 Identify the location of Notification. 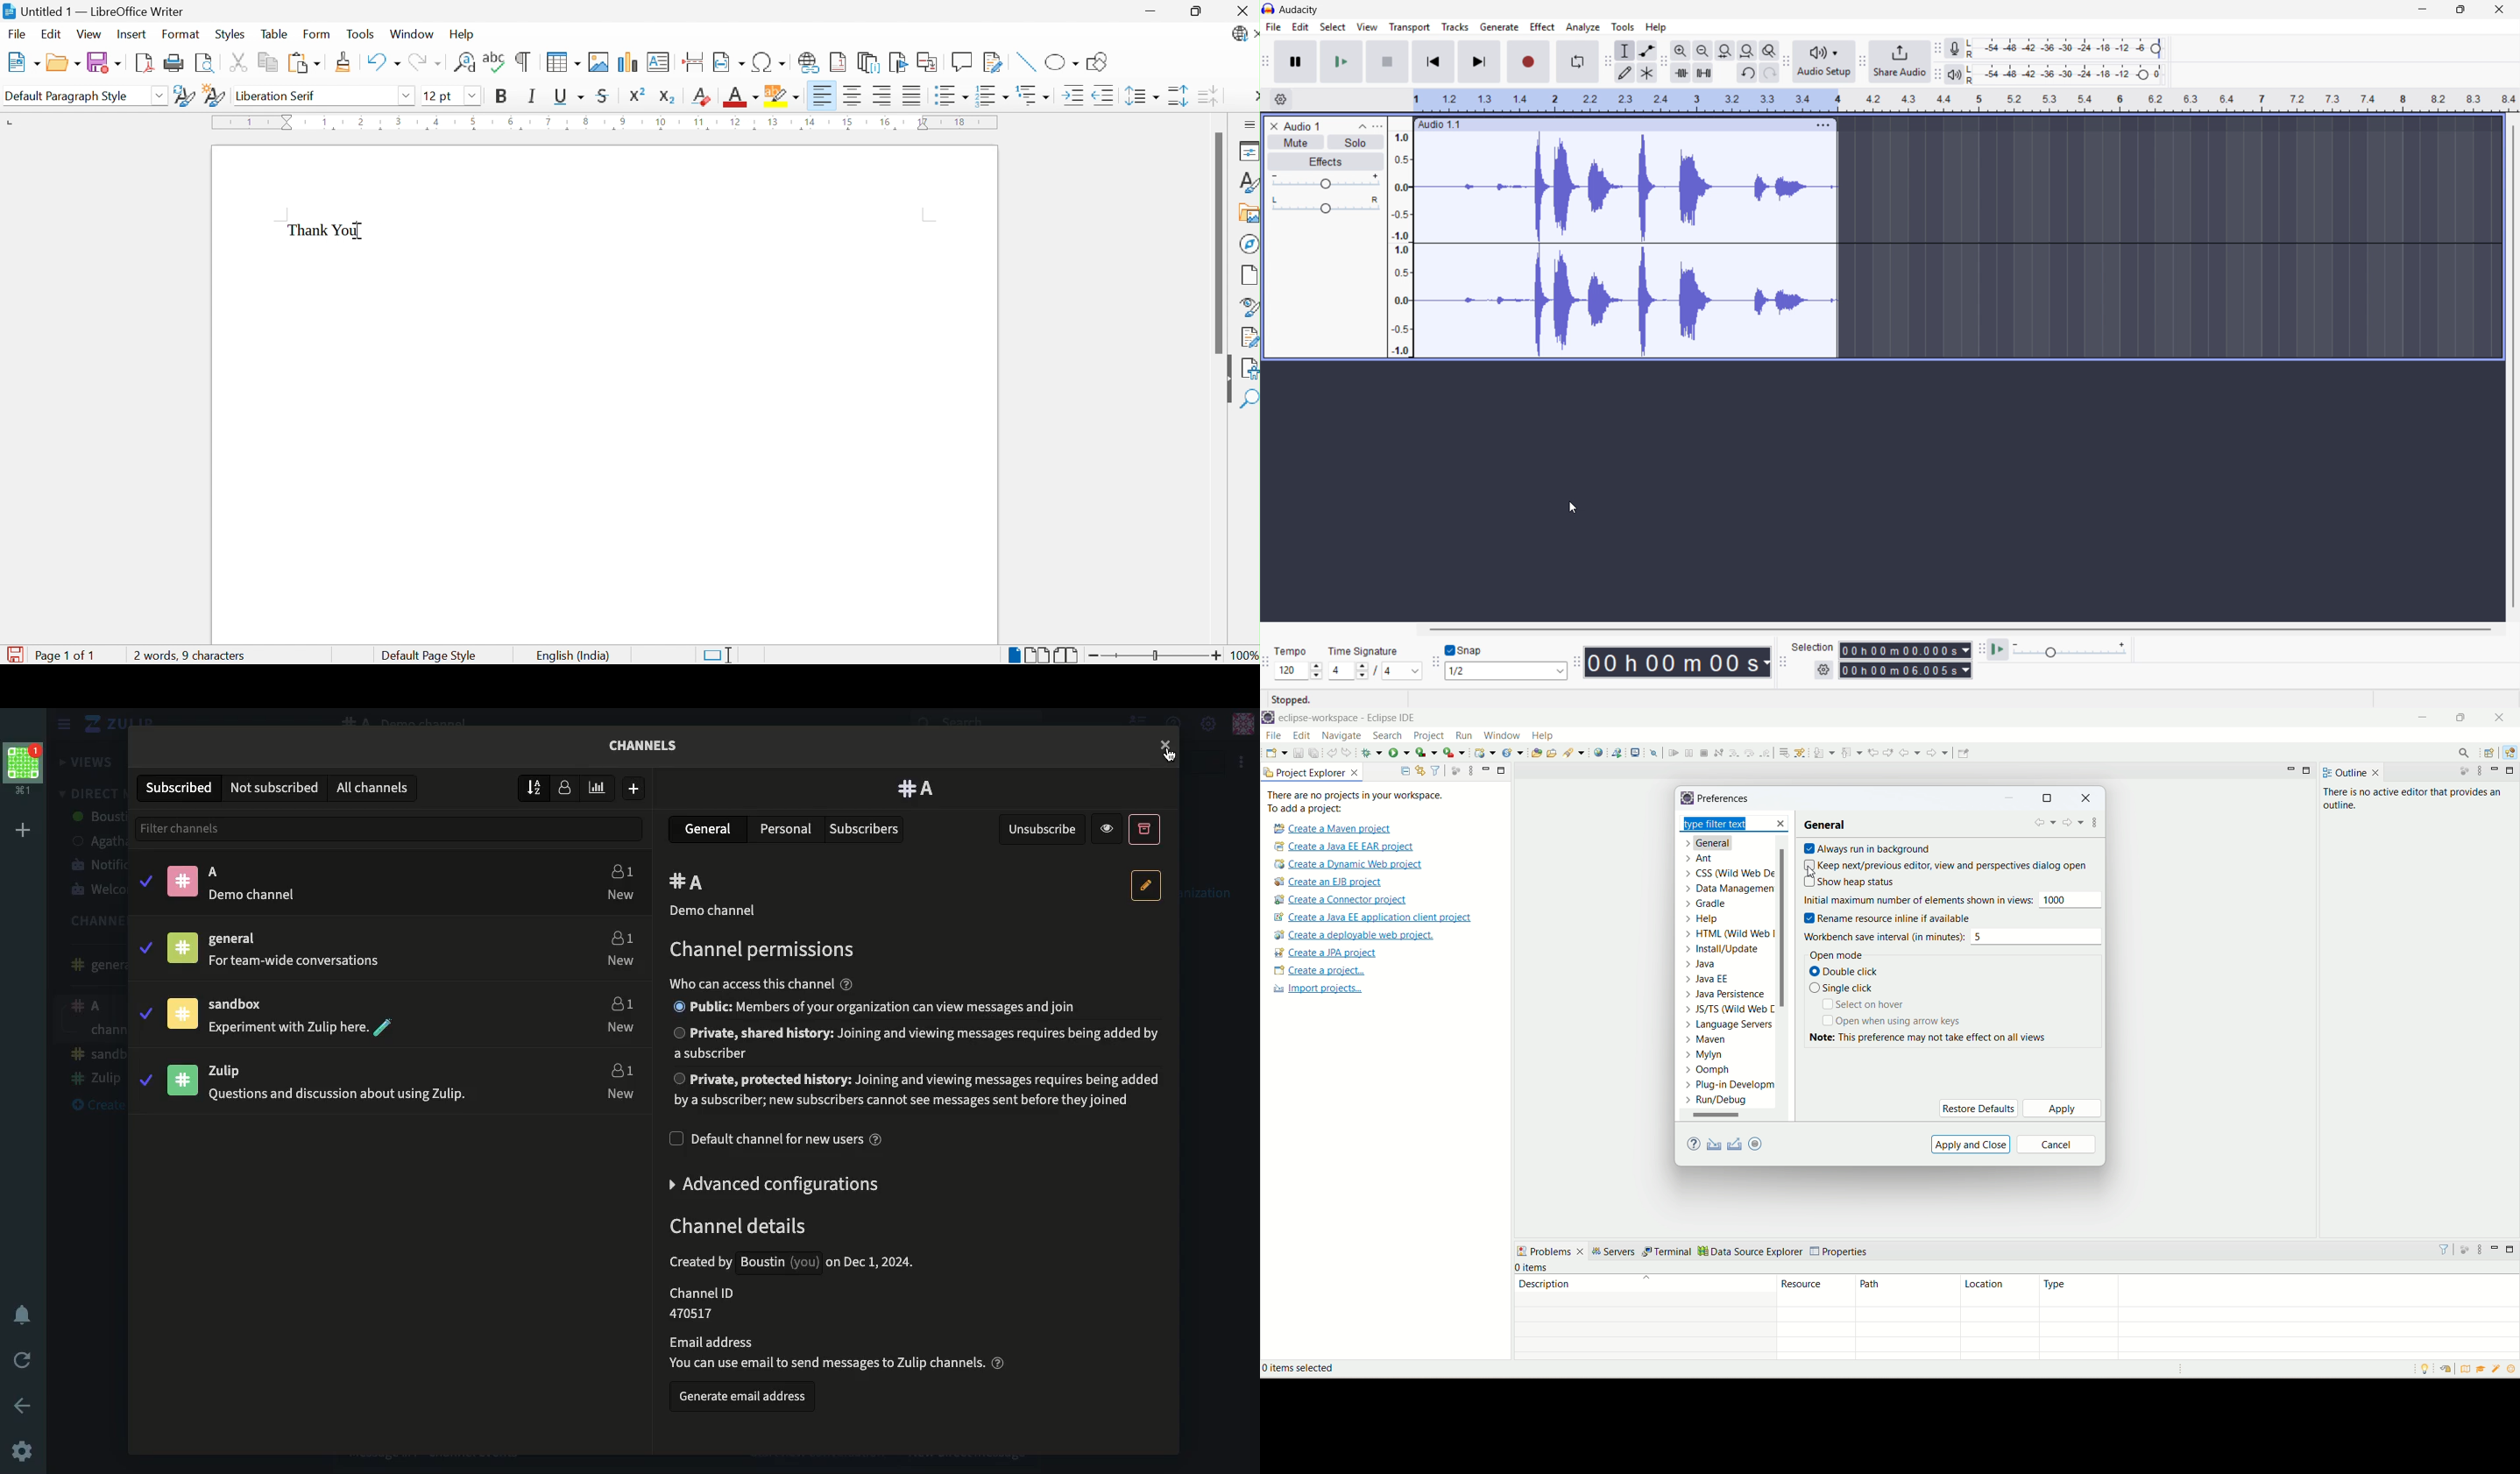
(23, 1316).